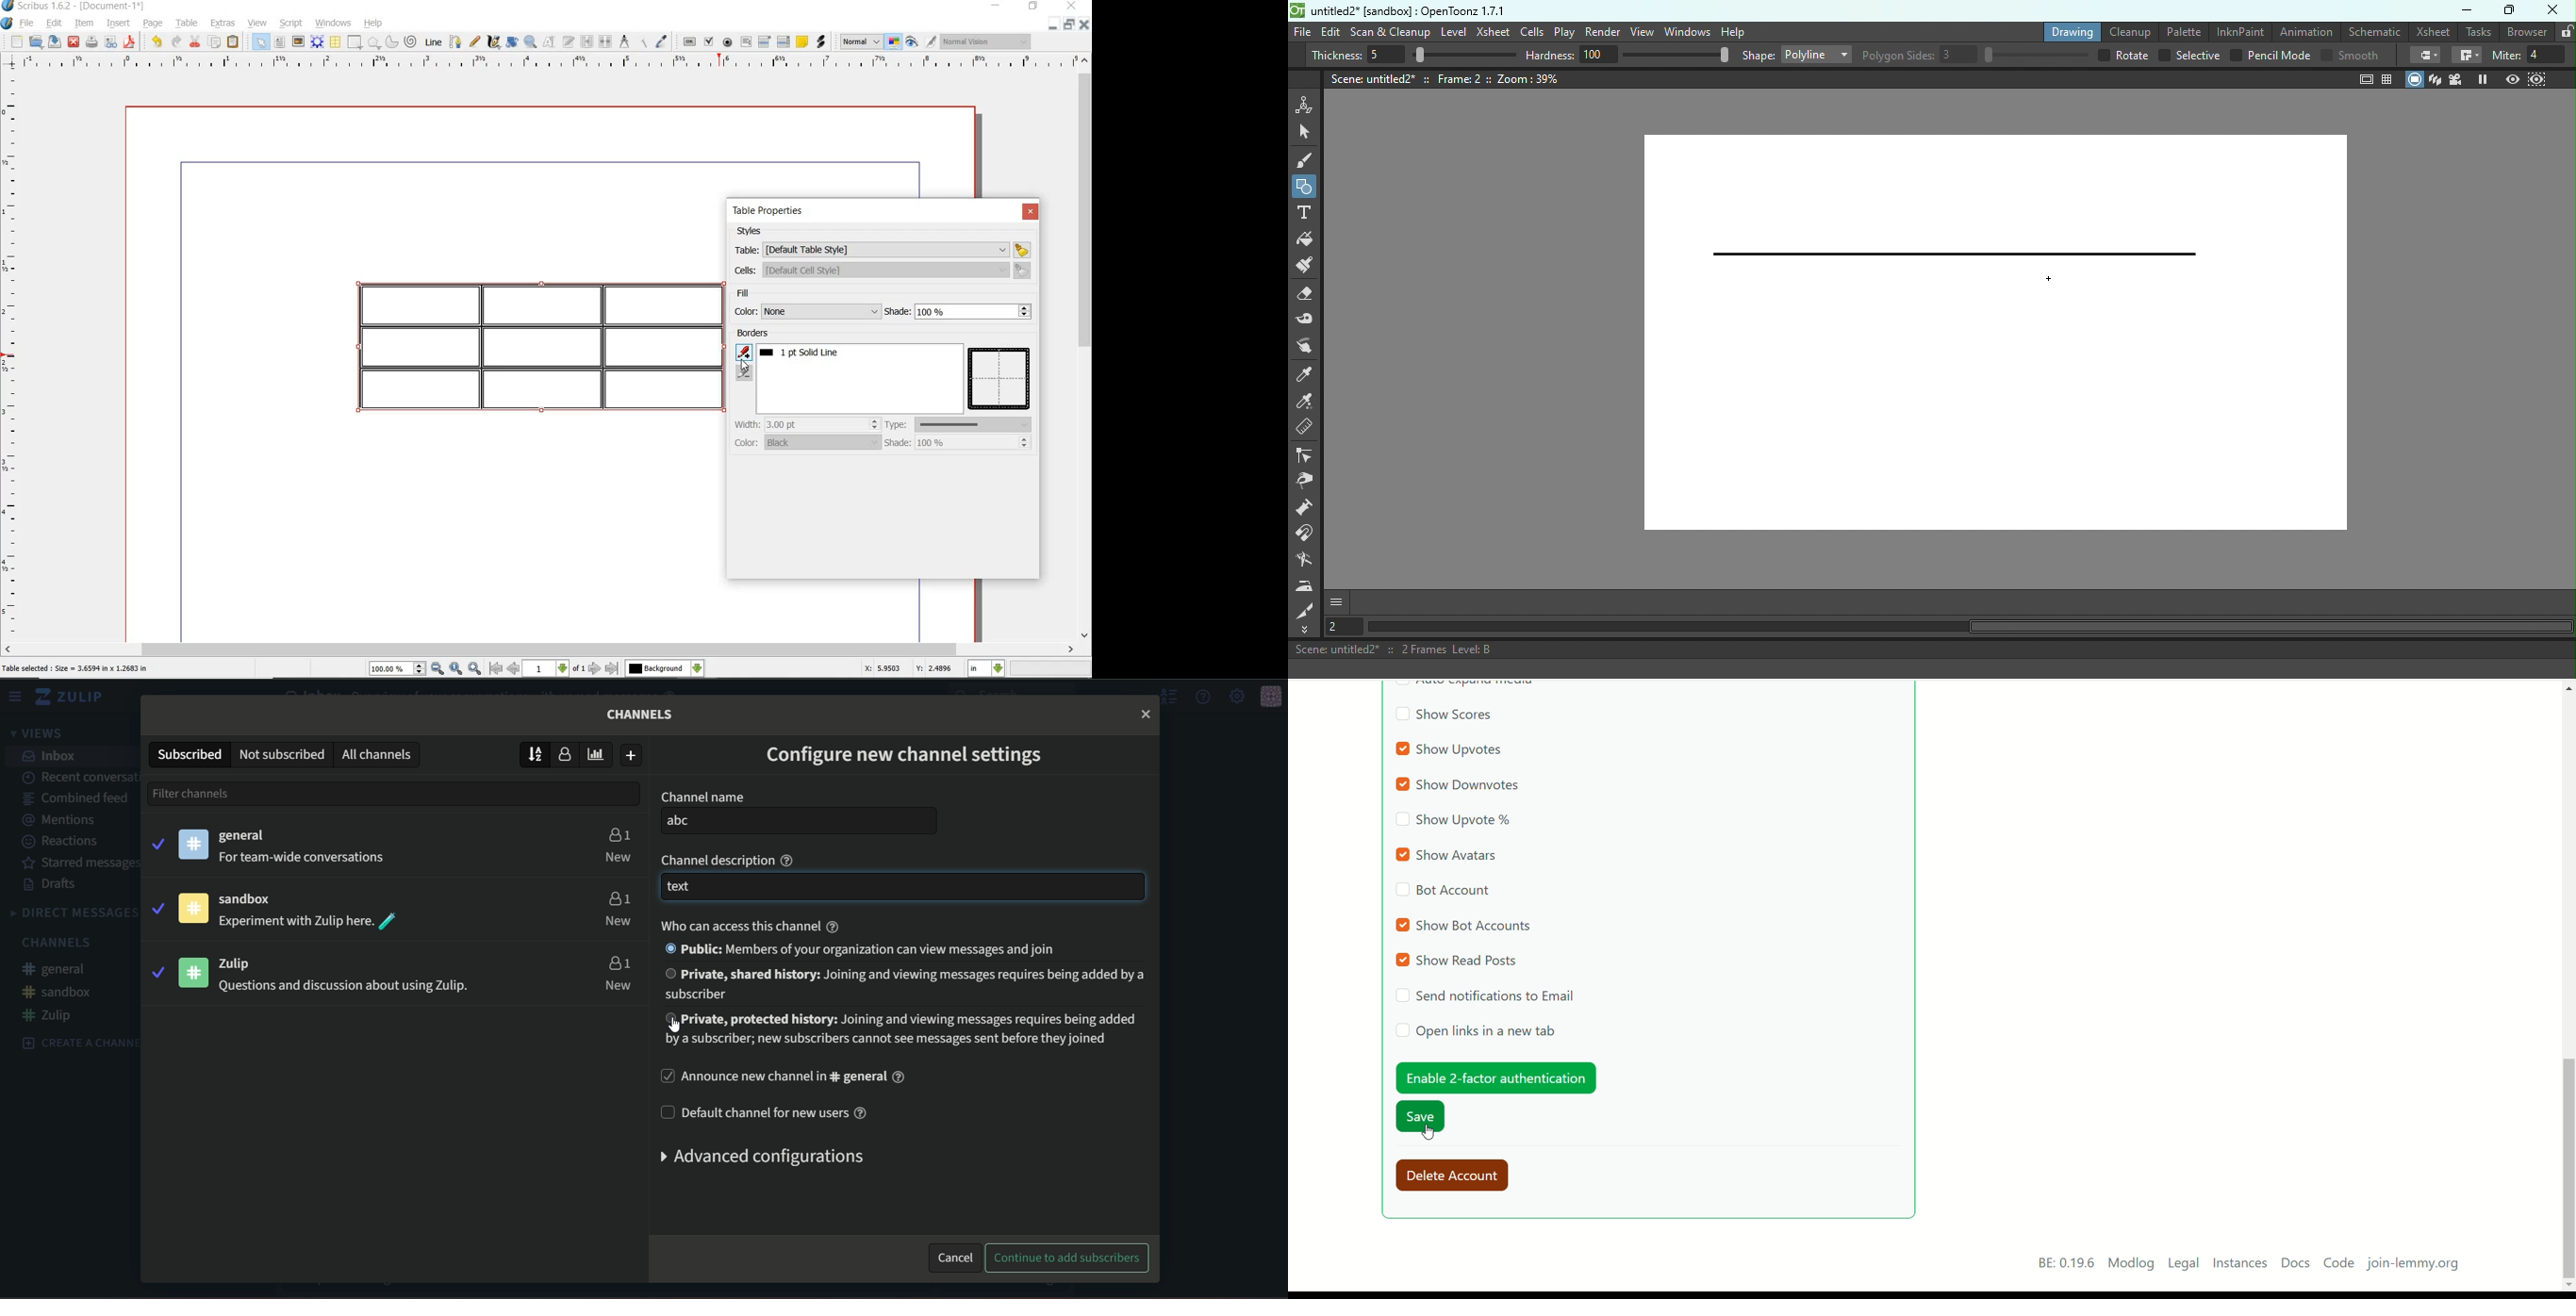  Describe the element at coordinates (756, 334) in the screenshot. I see `borders` at that location.